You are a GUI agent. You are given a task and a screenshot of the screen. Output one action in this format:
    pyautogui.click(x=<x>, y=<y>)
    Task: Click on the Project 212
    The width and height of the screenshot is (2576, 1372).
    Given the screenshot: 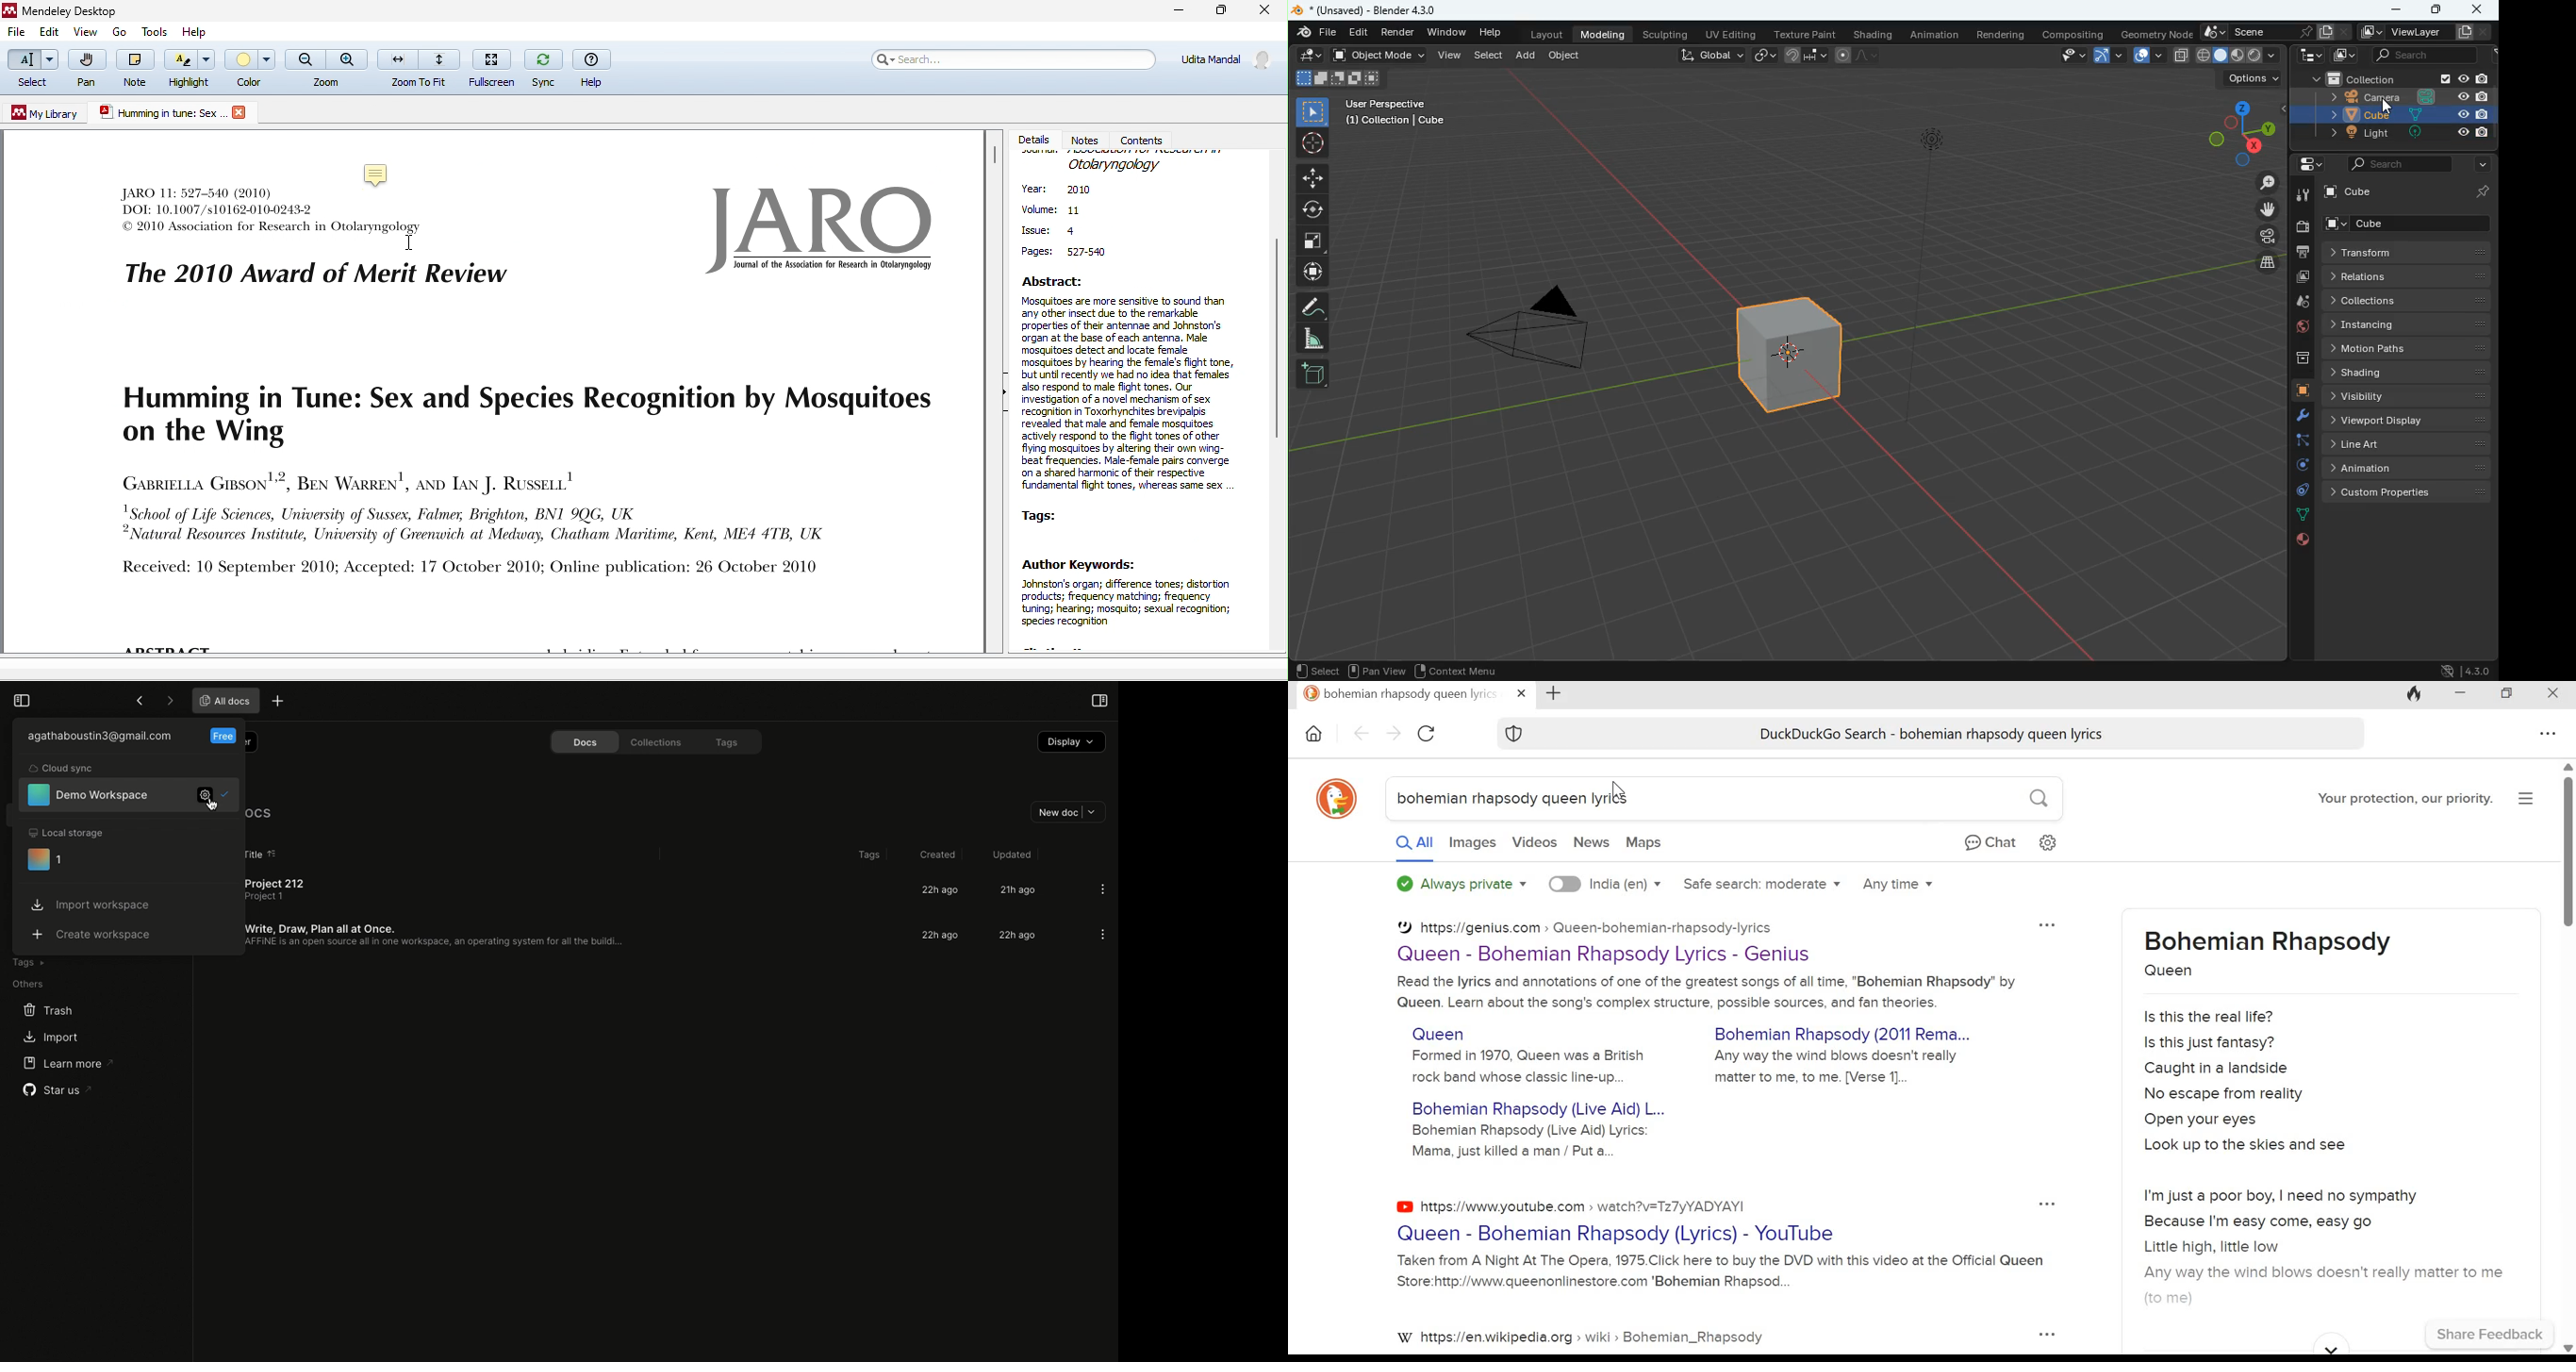 What is the action you would take?
    pyautogui.click(x=267, y=889)
    